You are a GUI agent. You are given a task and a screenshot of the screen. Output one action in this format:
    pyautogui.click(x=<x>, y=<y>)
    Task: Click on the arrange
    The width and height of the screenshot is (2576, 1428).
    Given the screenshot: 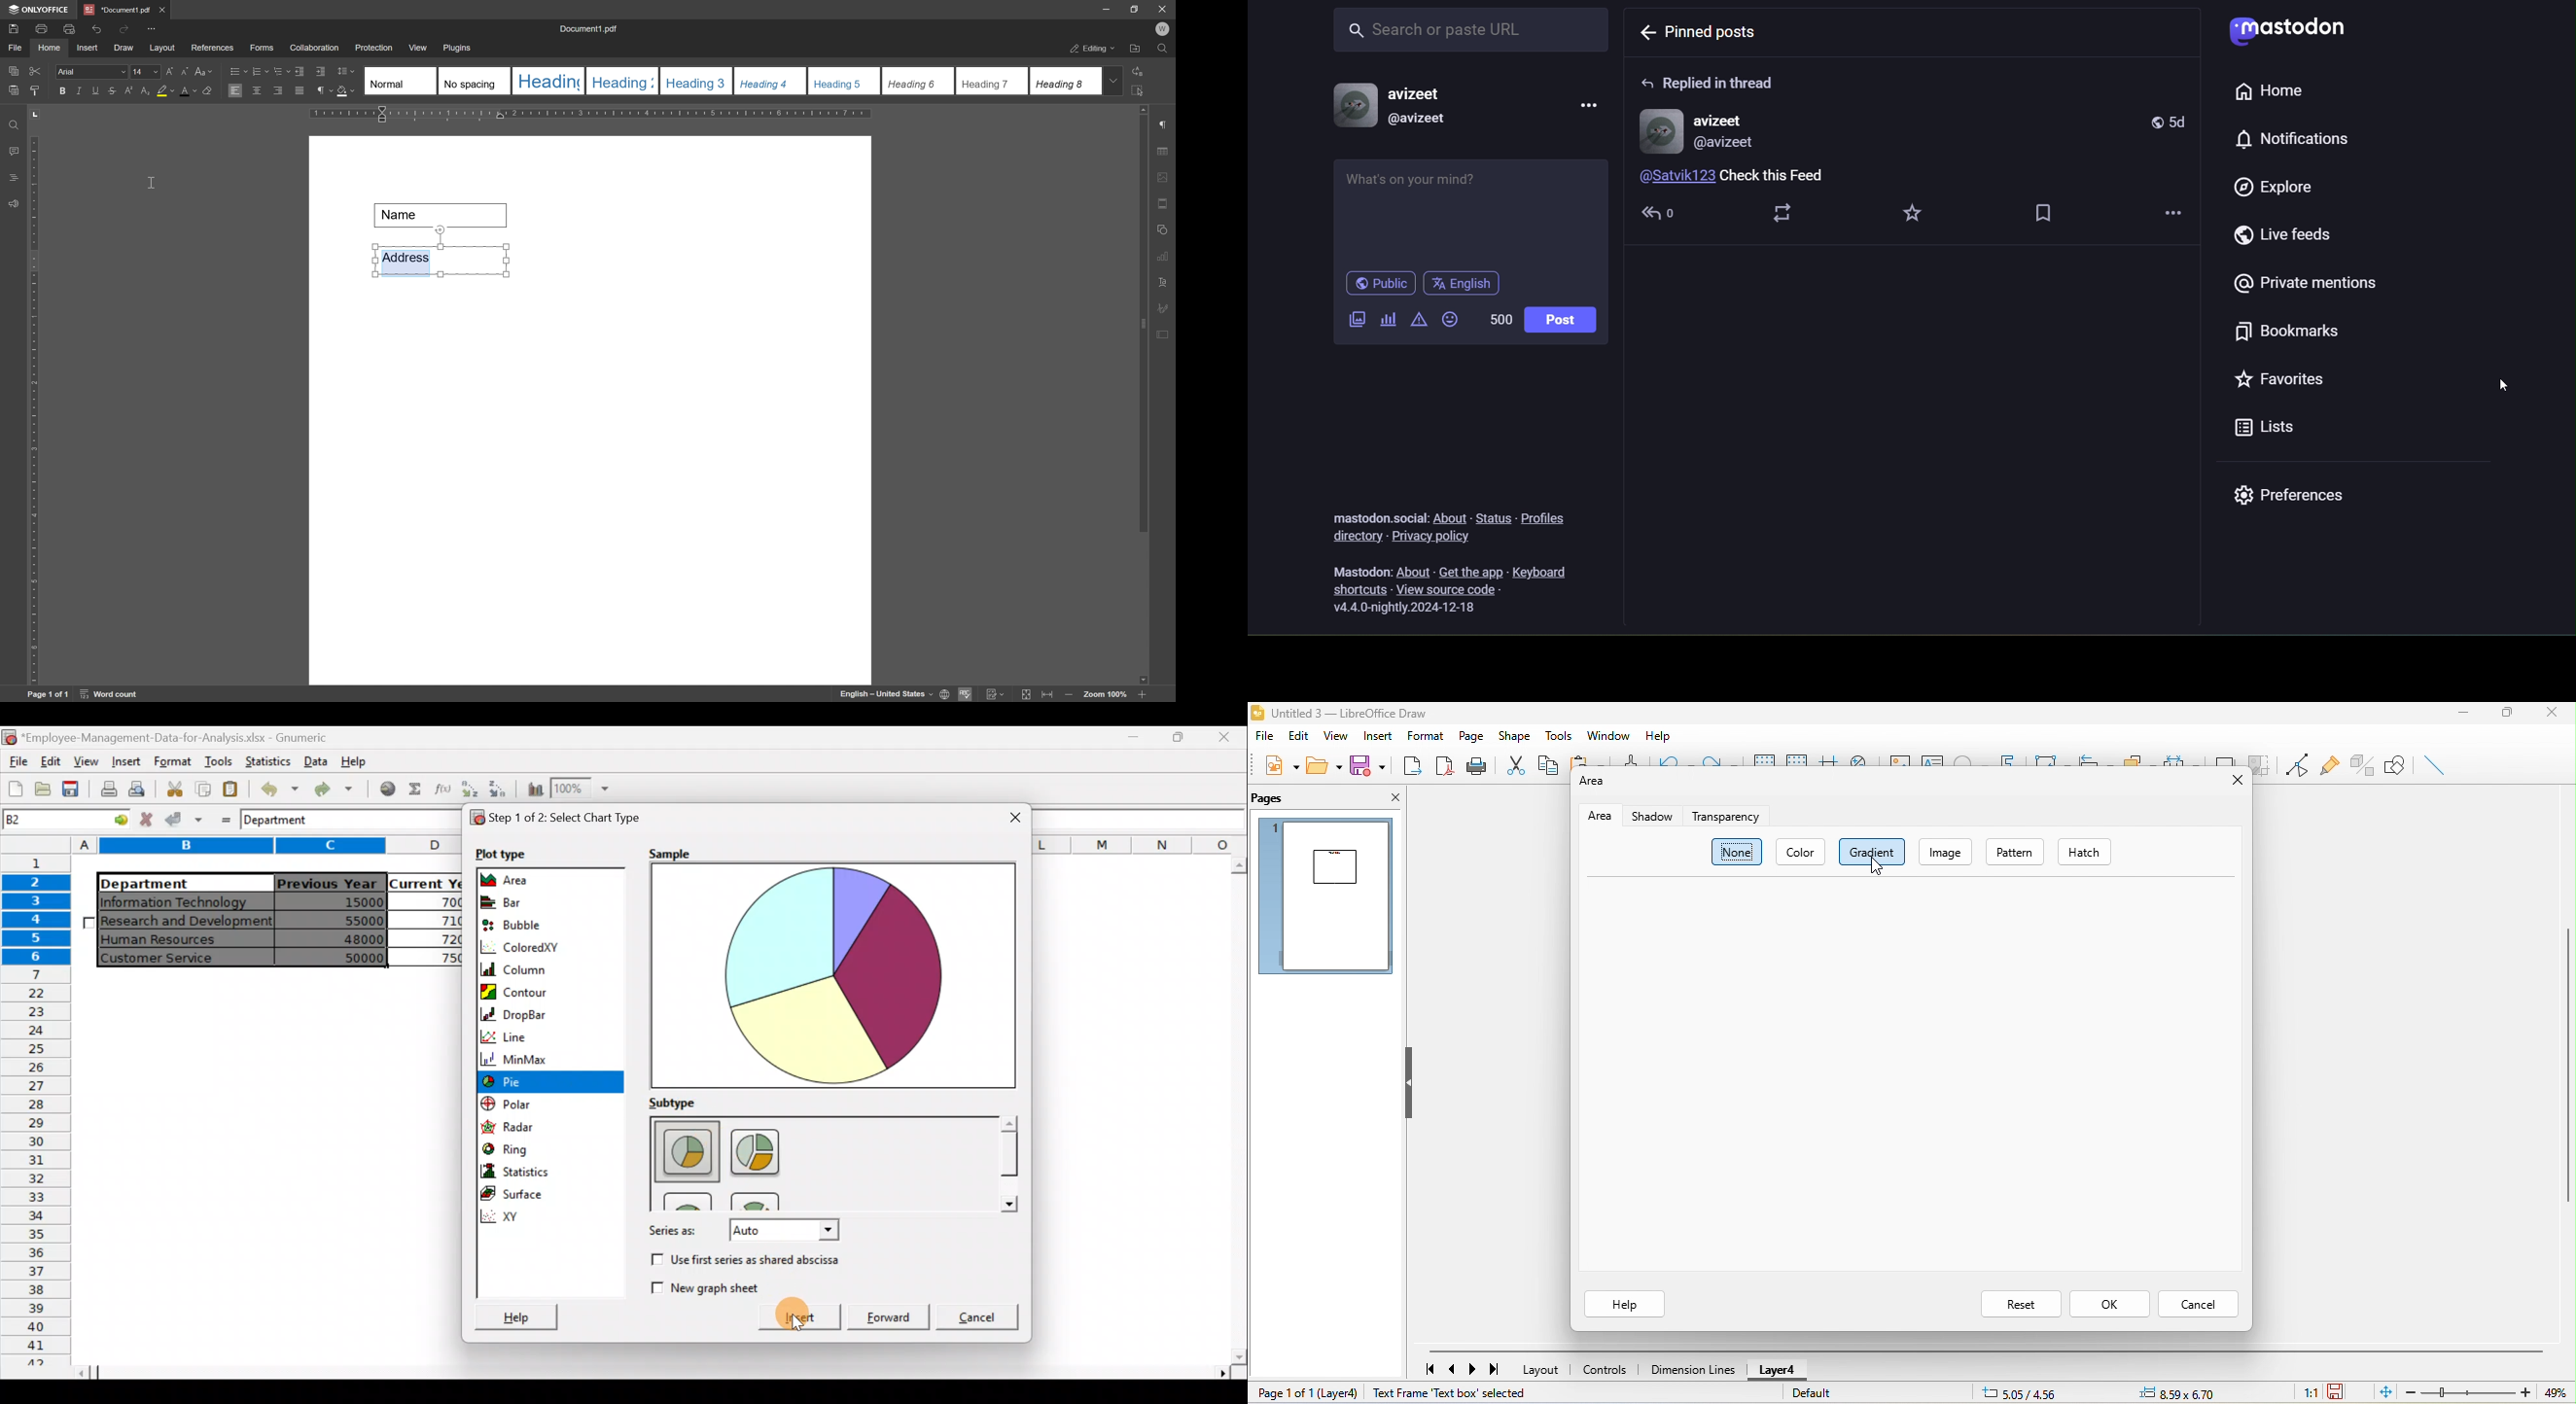 What is the action you would take?
    pyautogui.click(x=2136, y=756)
    